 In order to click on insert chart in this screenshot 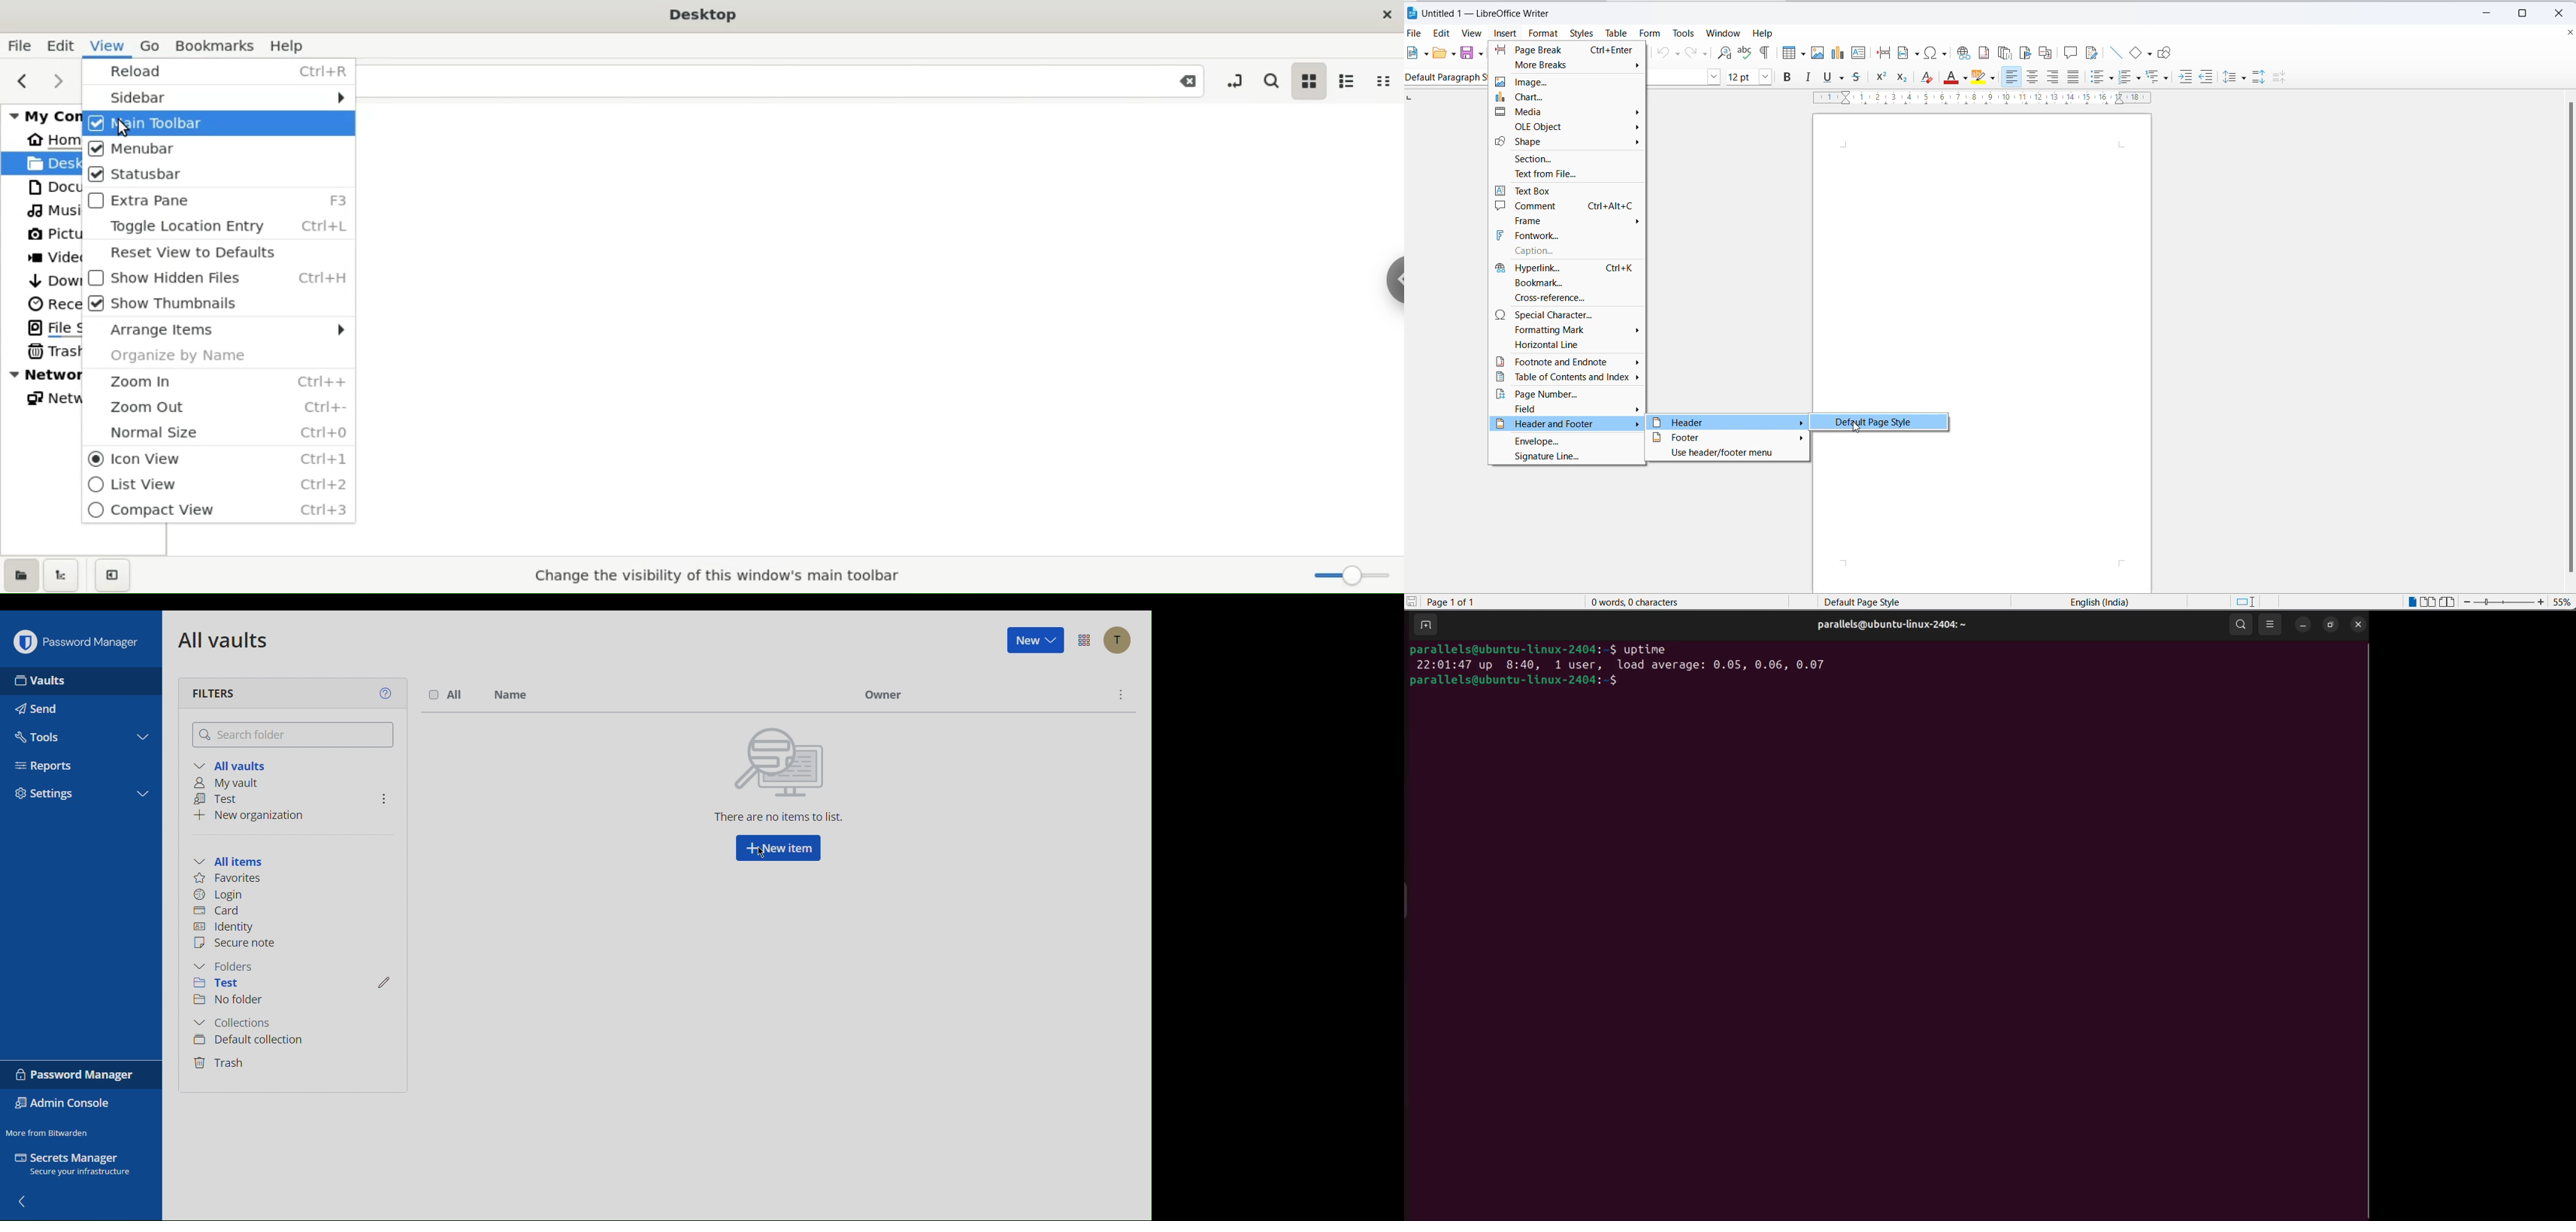, I will do `click(1838, 54)`.